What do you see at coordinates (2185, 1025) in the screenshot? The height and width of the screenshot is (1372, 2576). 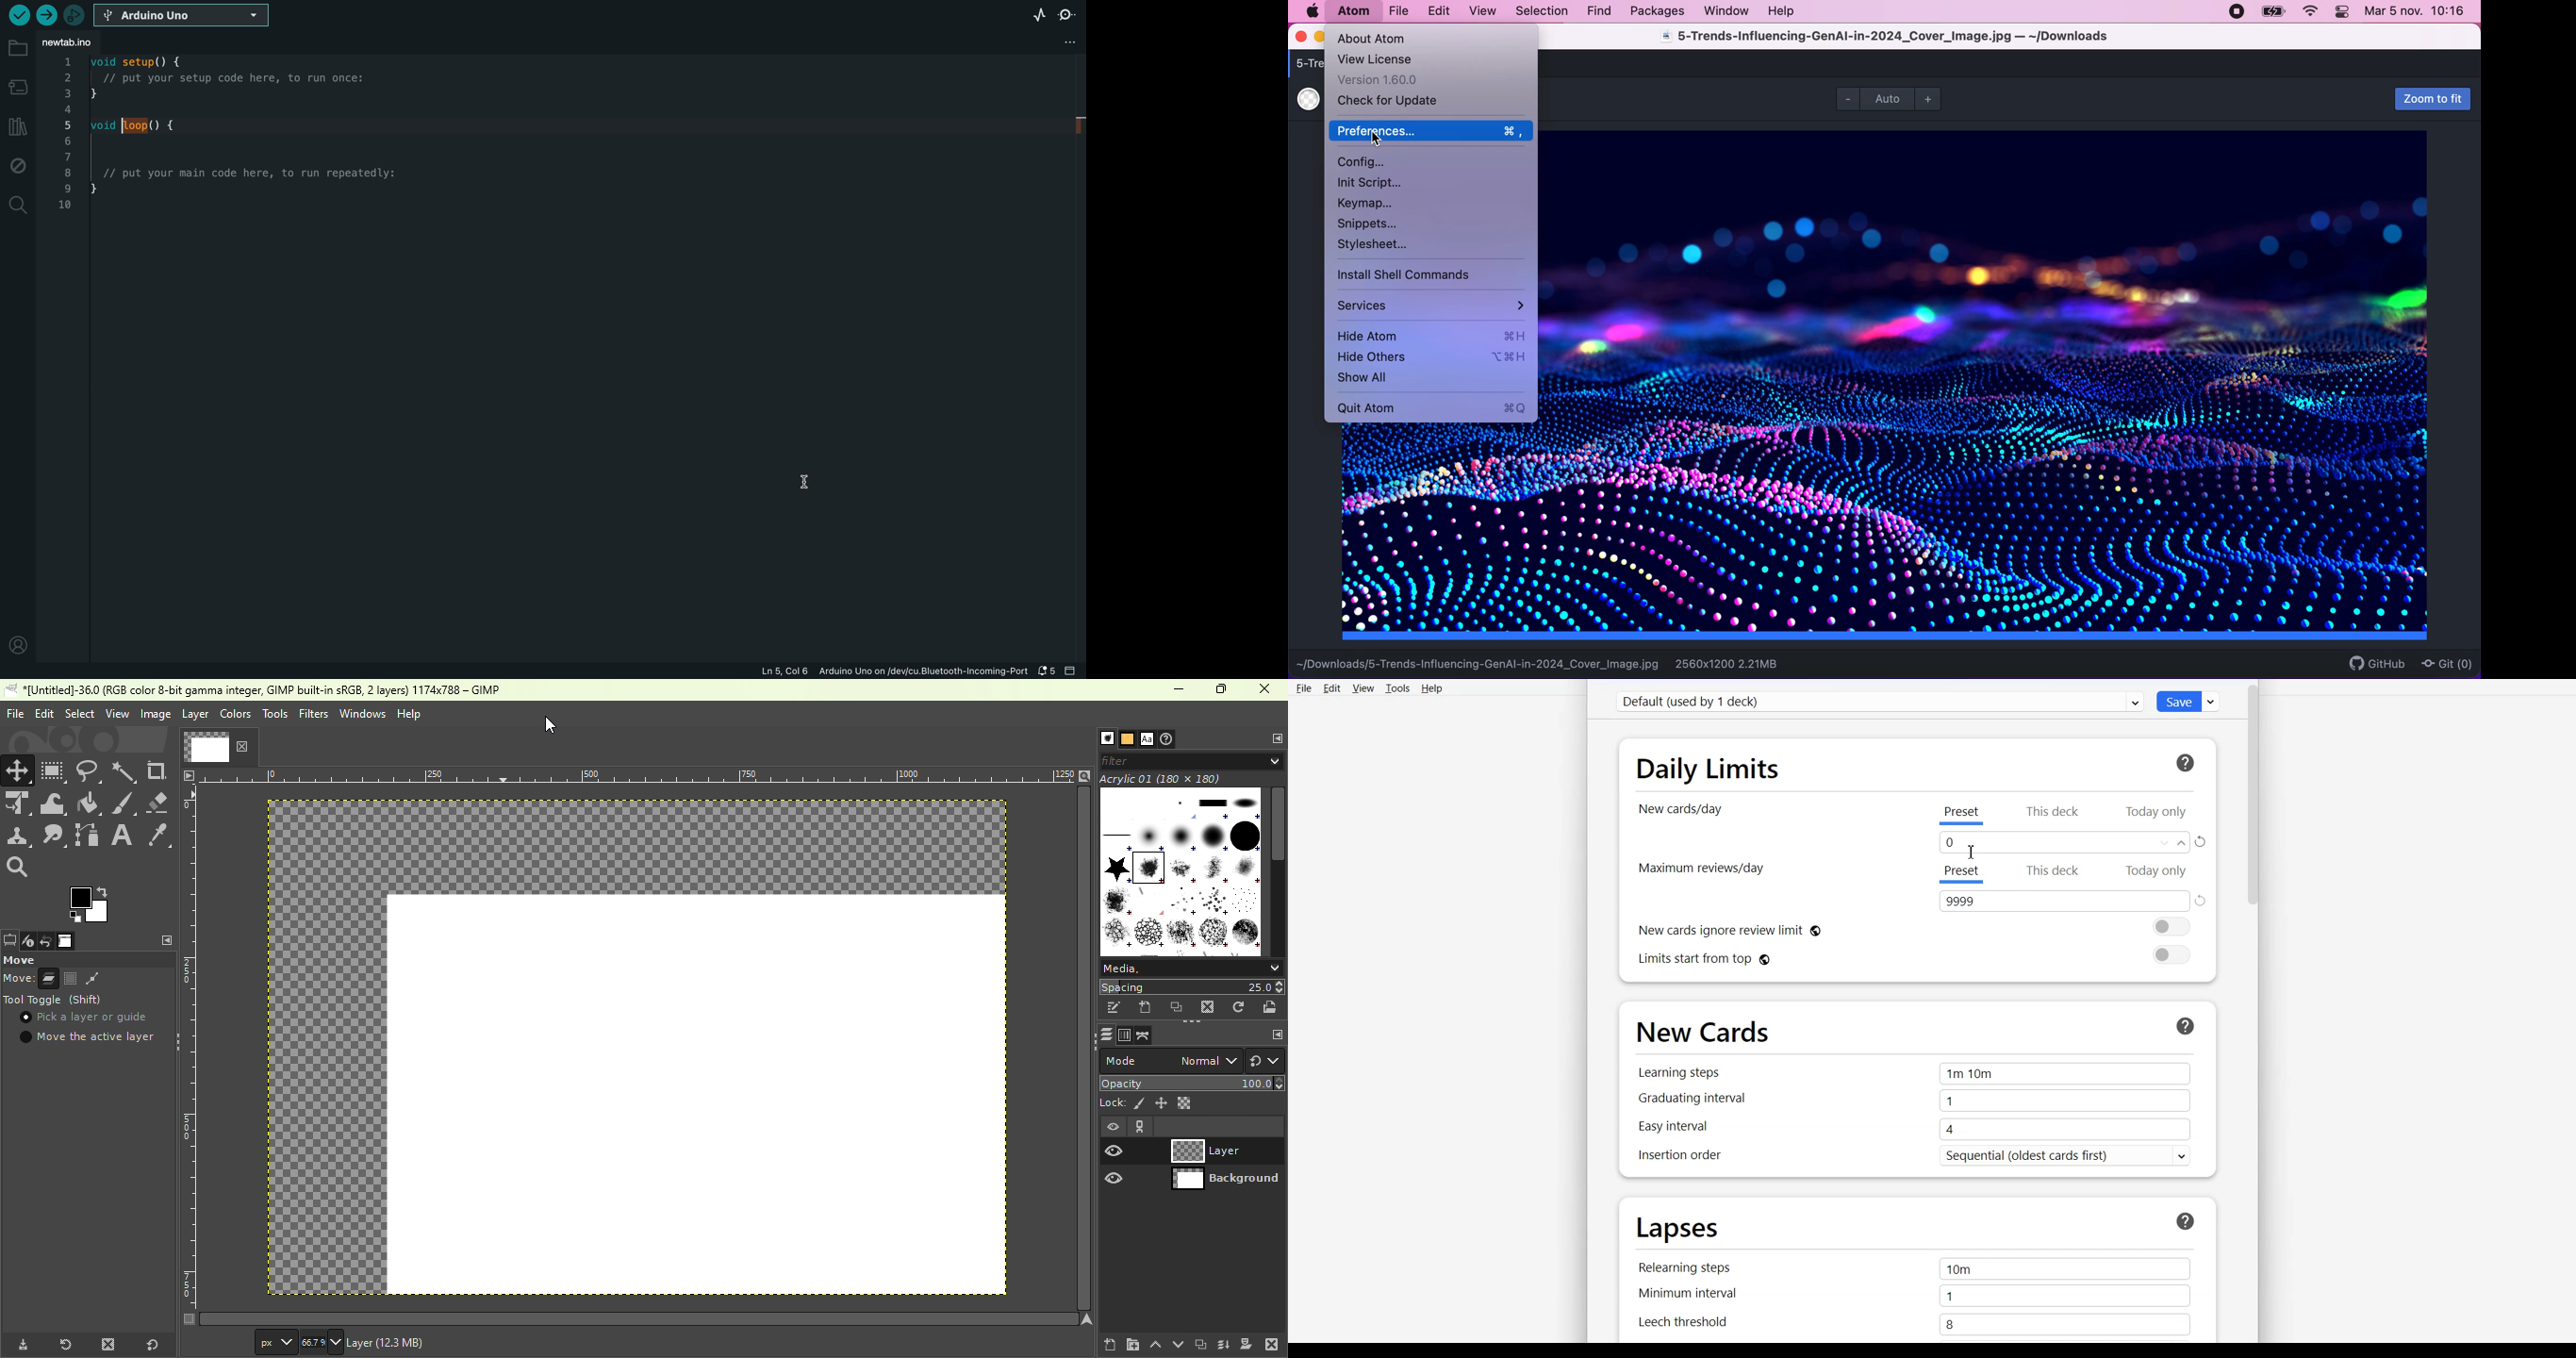 I see `More Info` at bounding box center [2185, 1025].